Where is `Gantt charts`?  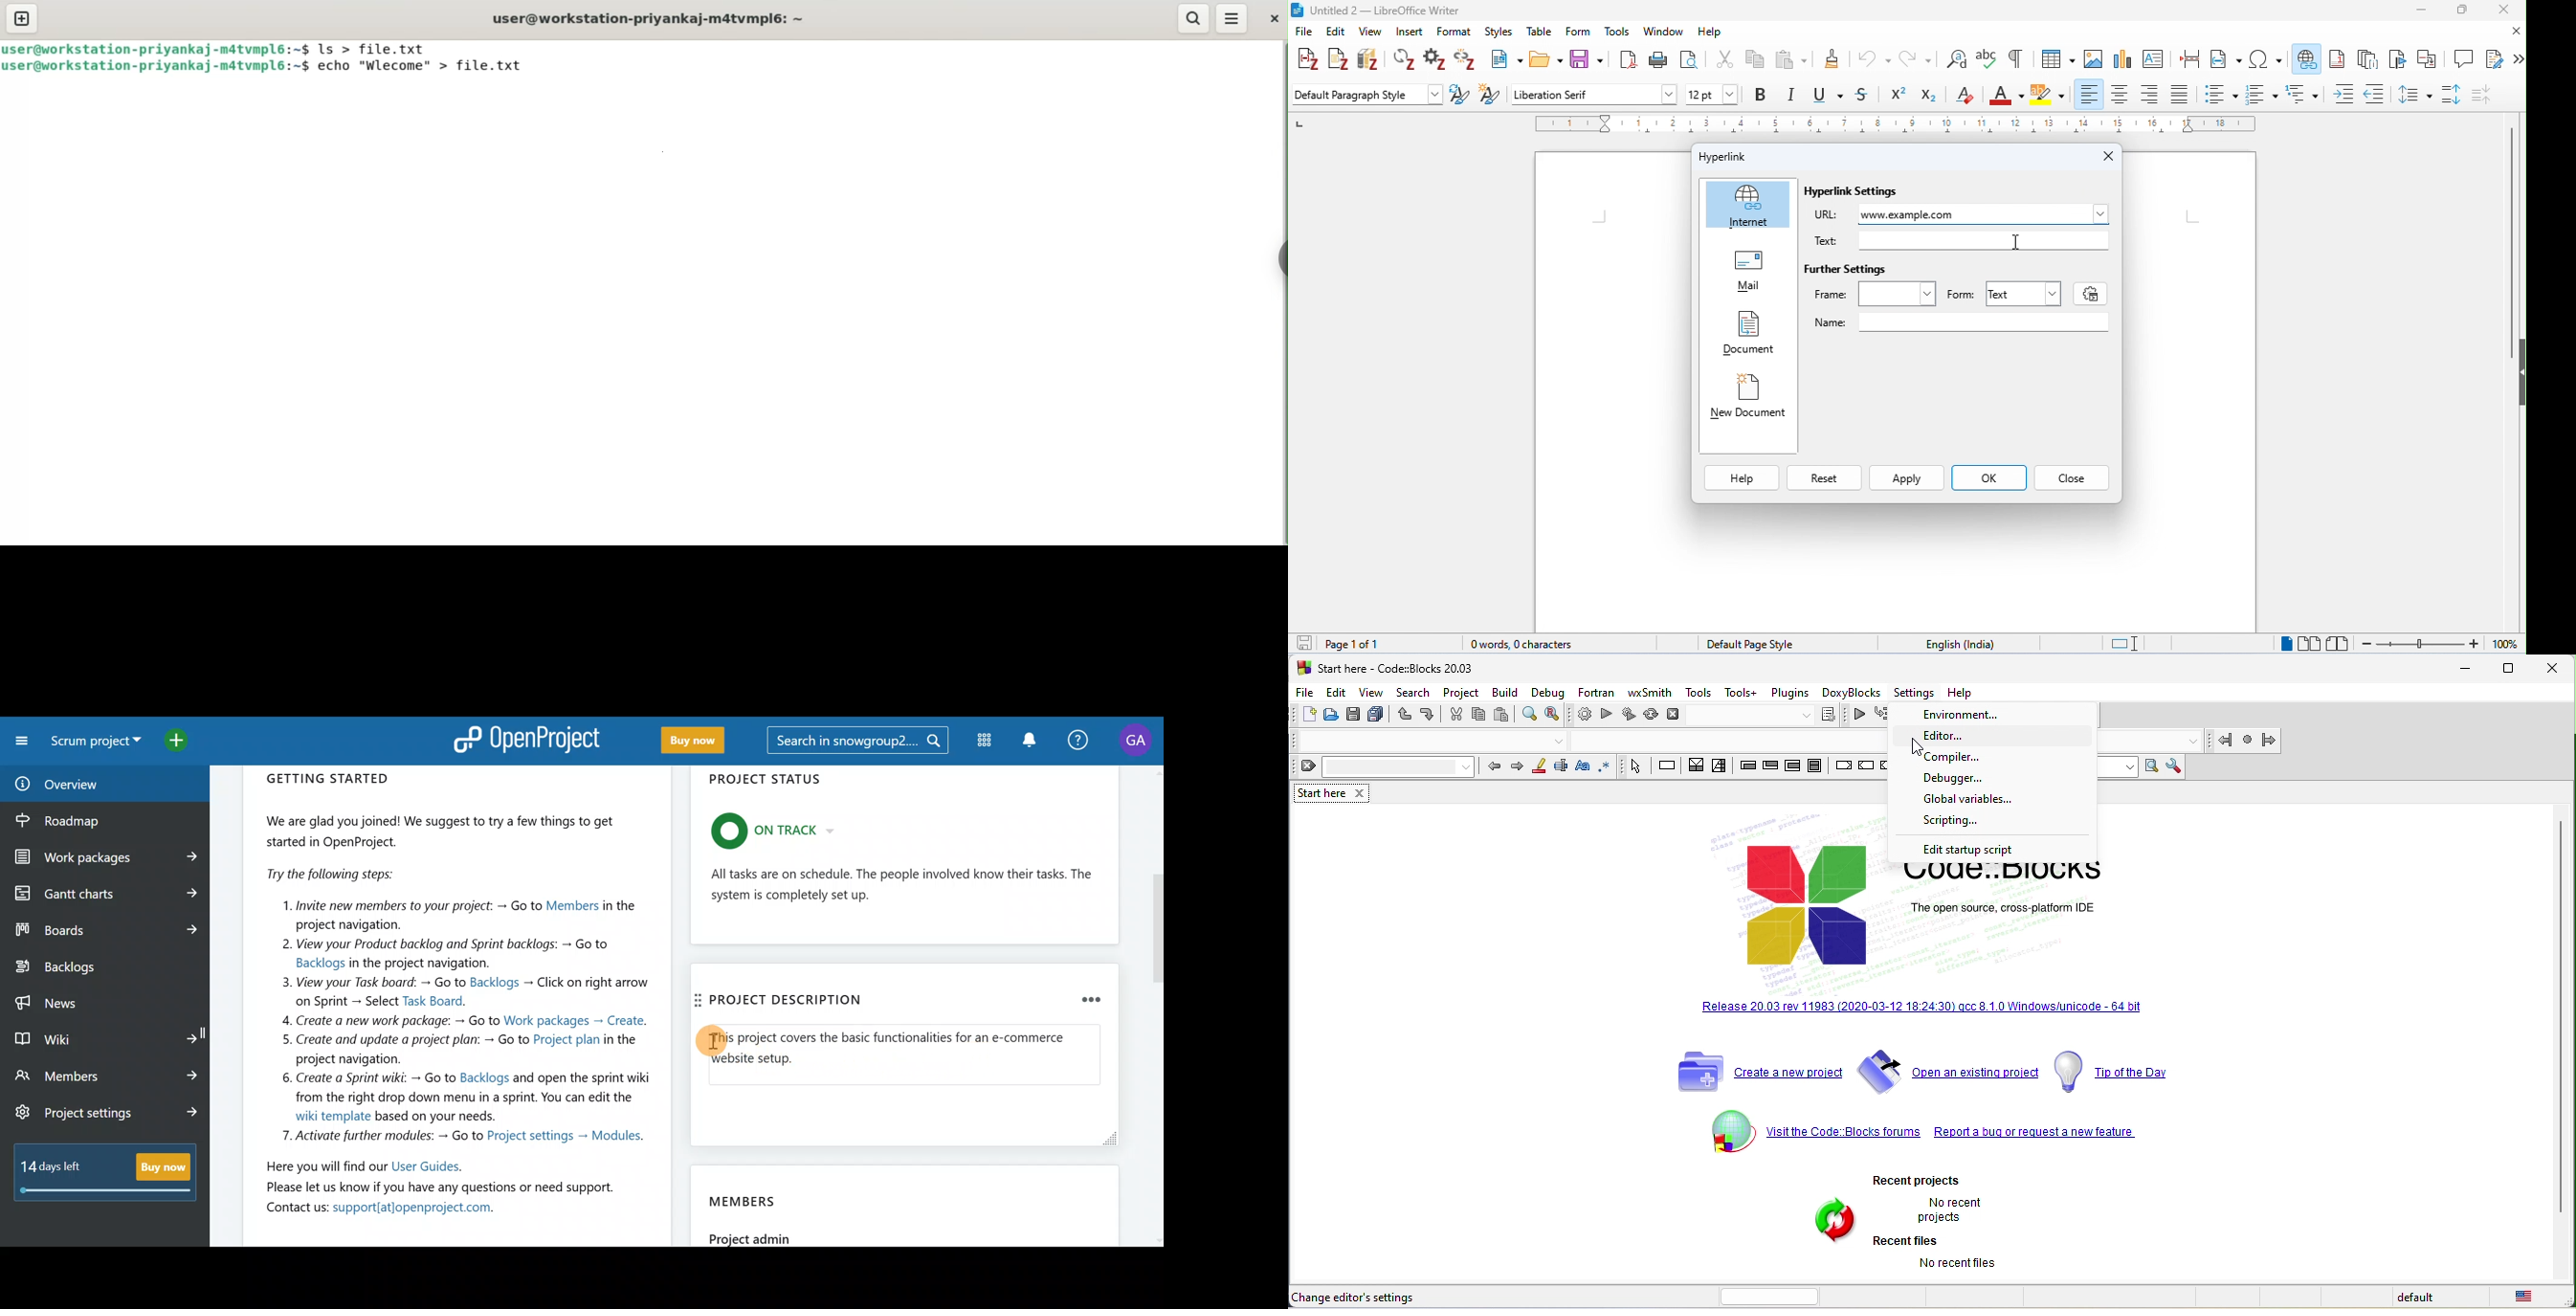
Gantt charts is located at coordinates (103, 892).